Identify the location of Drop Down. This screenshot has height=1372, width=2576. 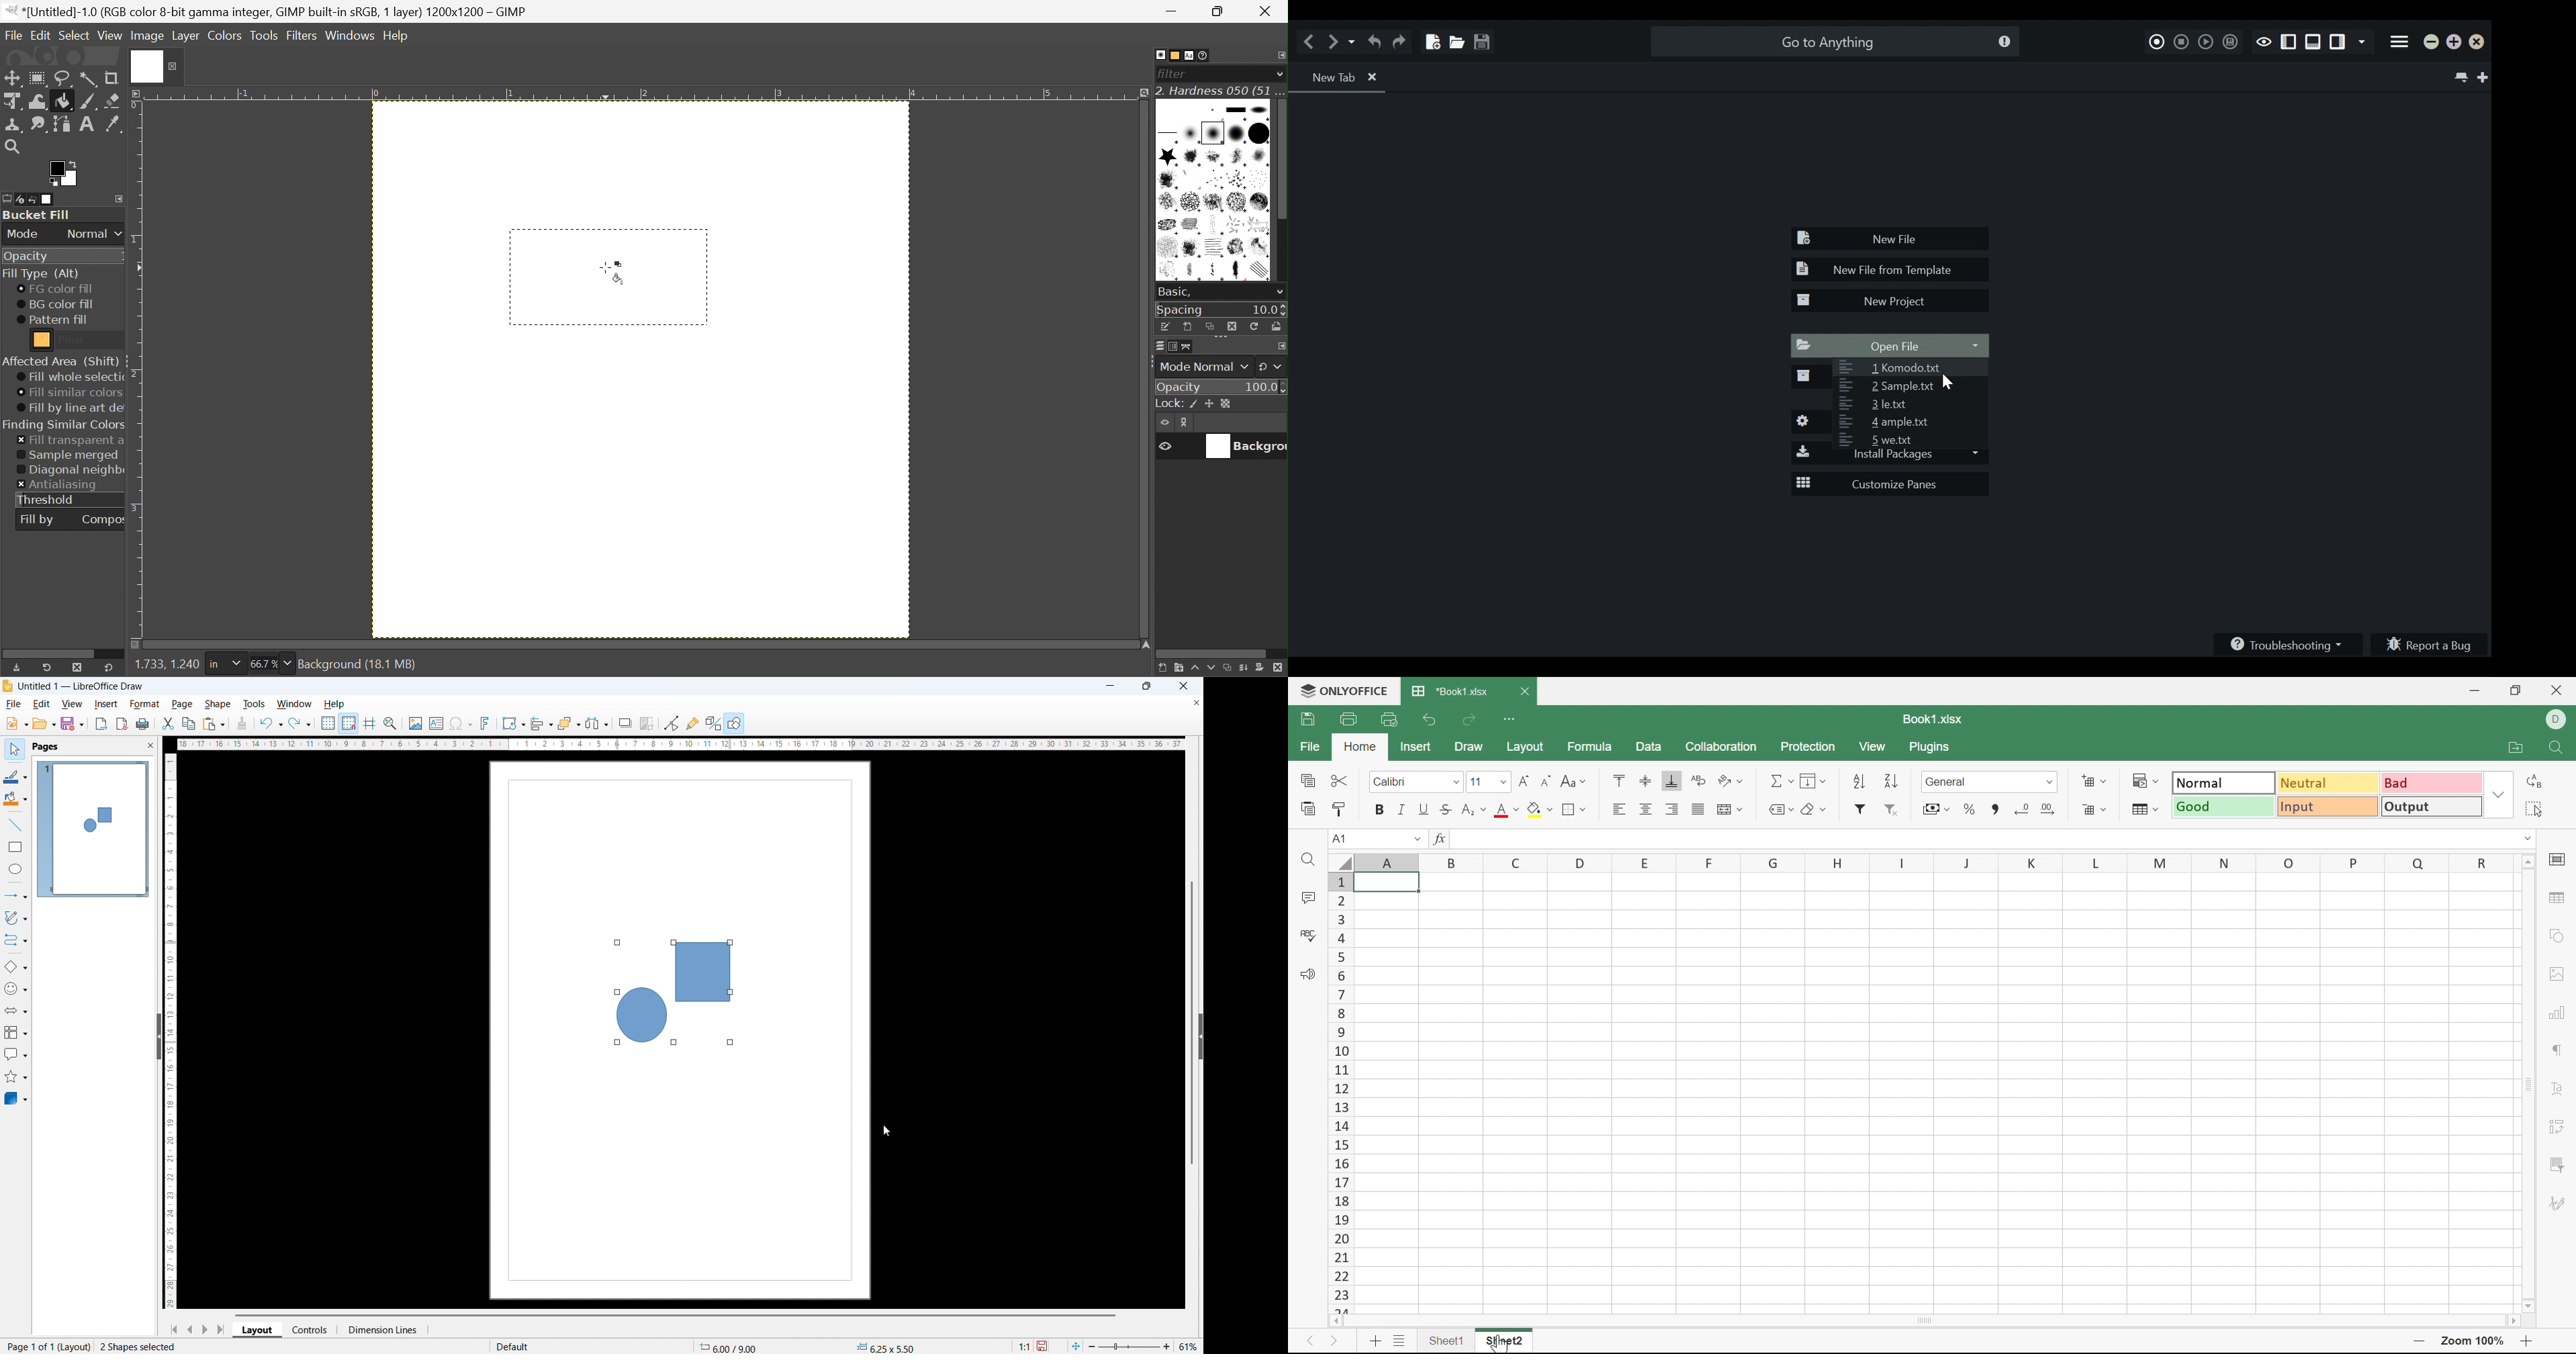
(1416, 838).